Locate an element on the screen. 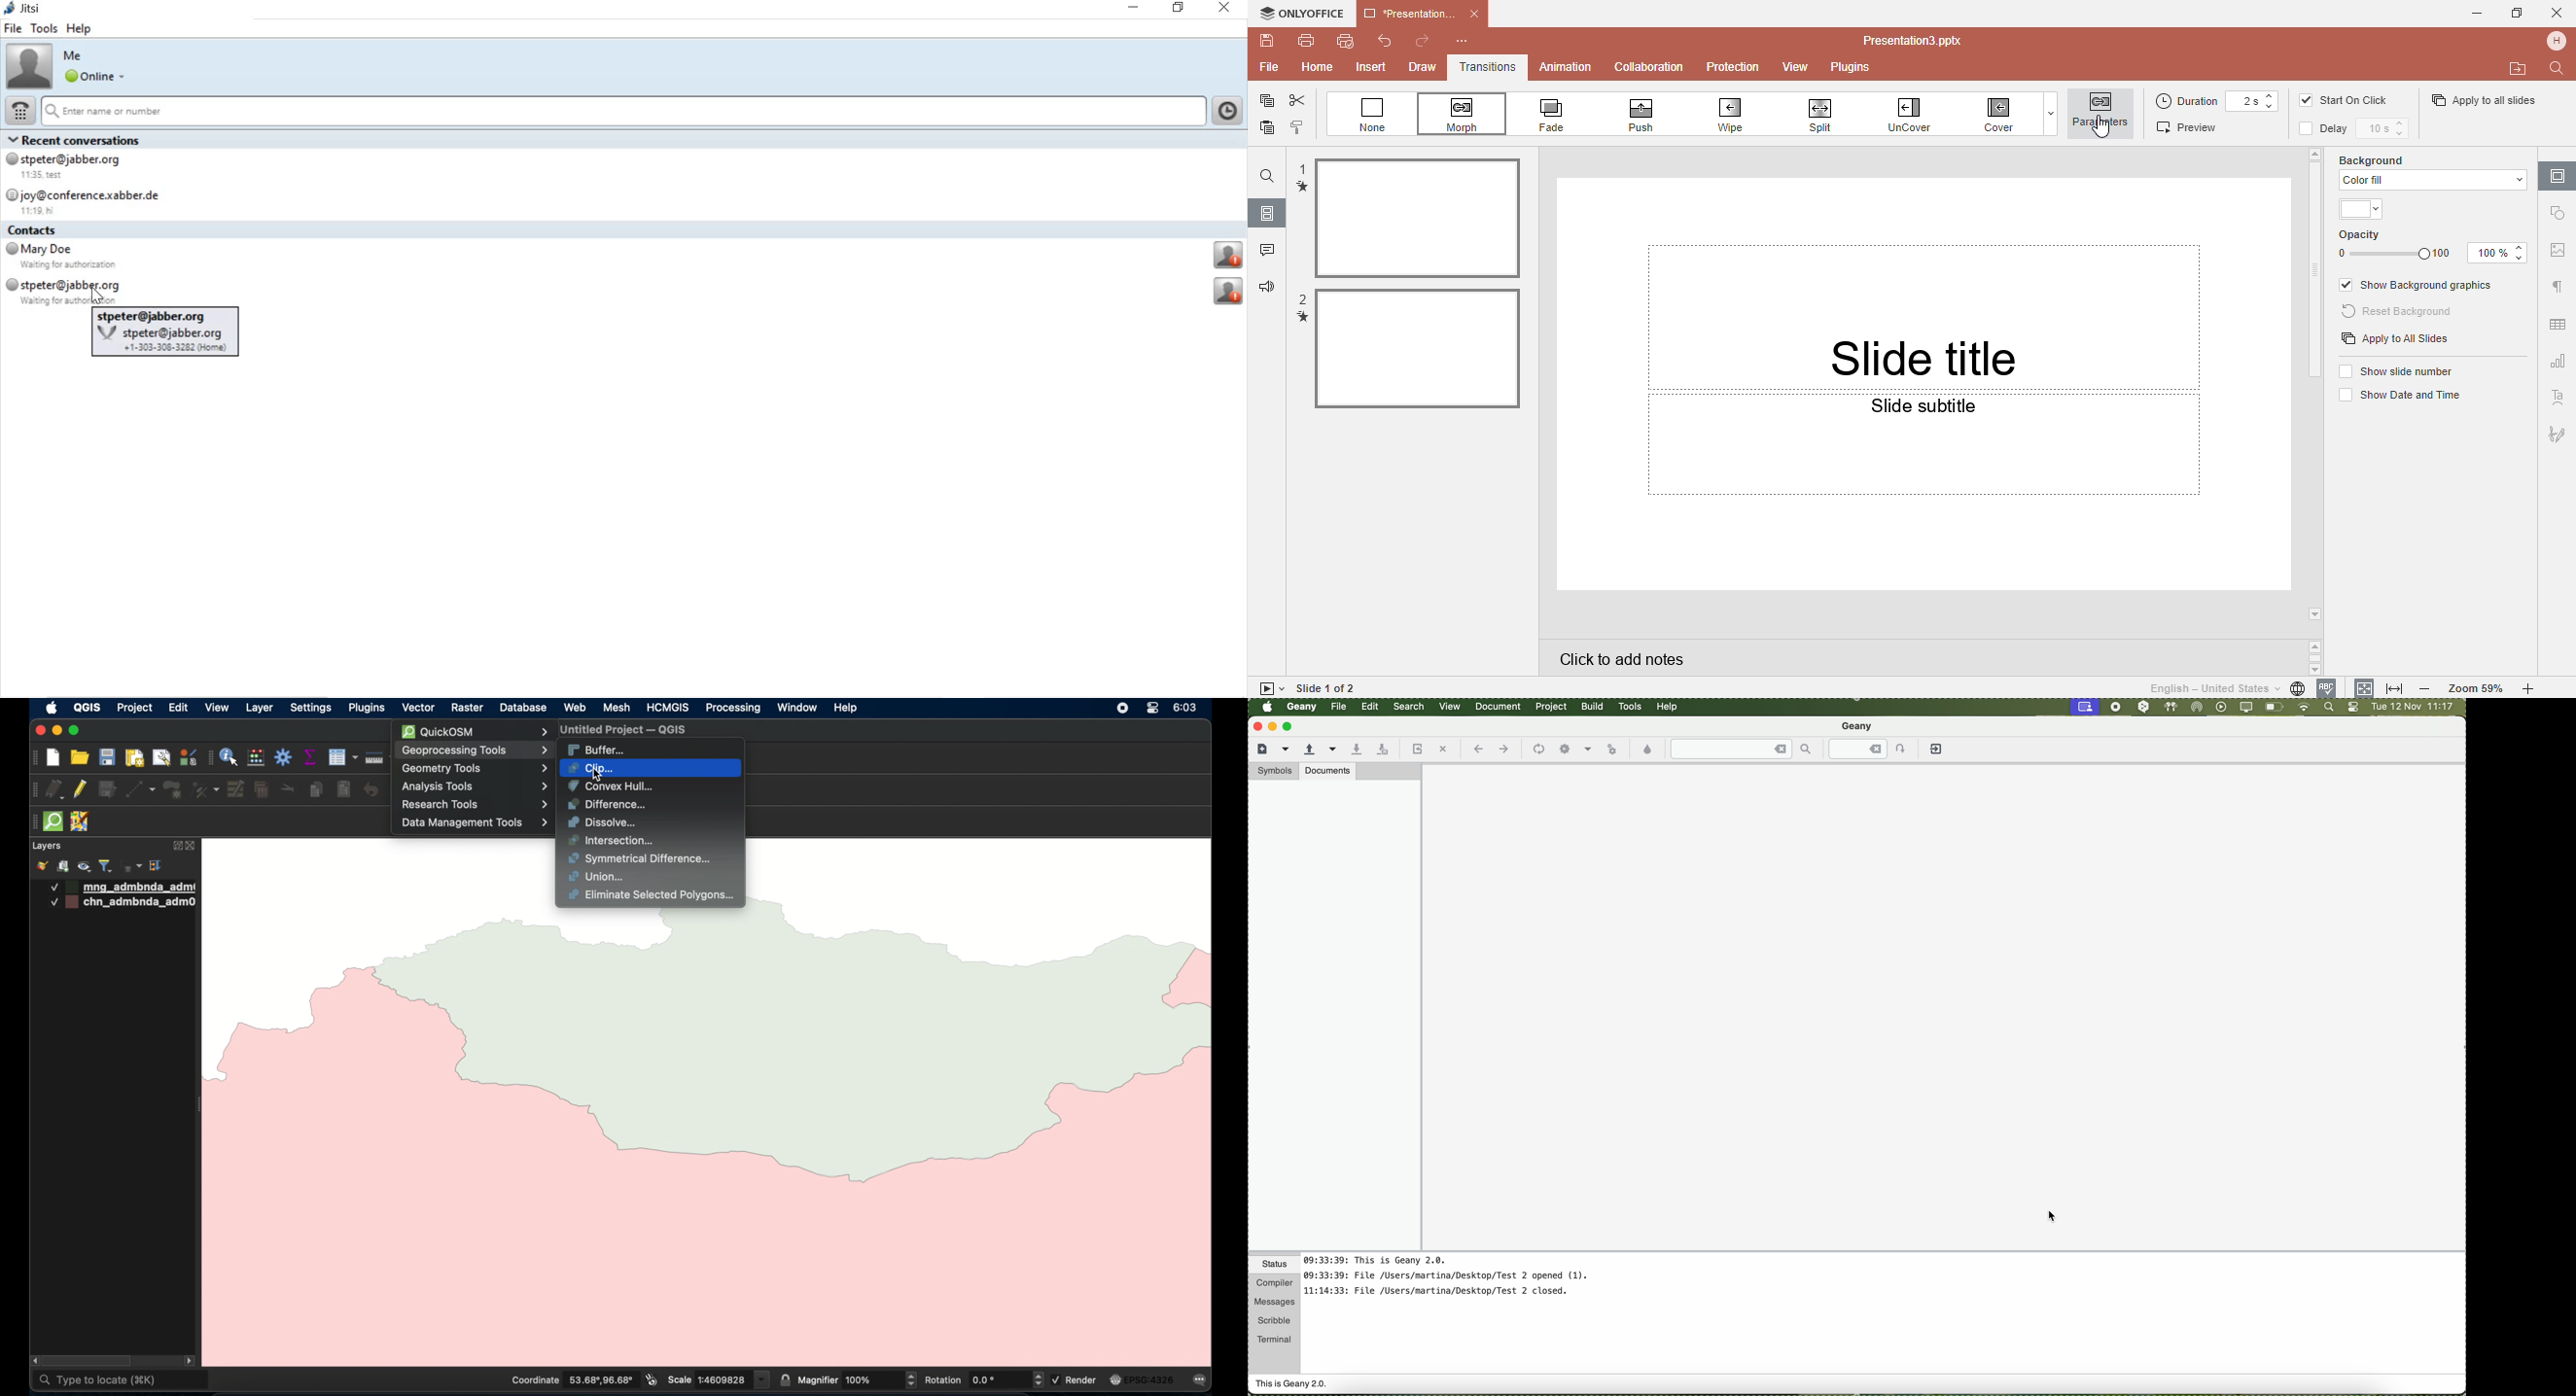 The width and height of the screenshot is (2576, 1400). Zoom out is located at coordinates (2429, 690).